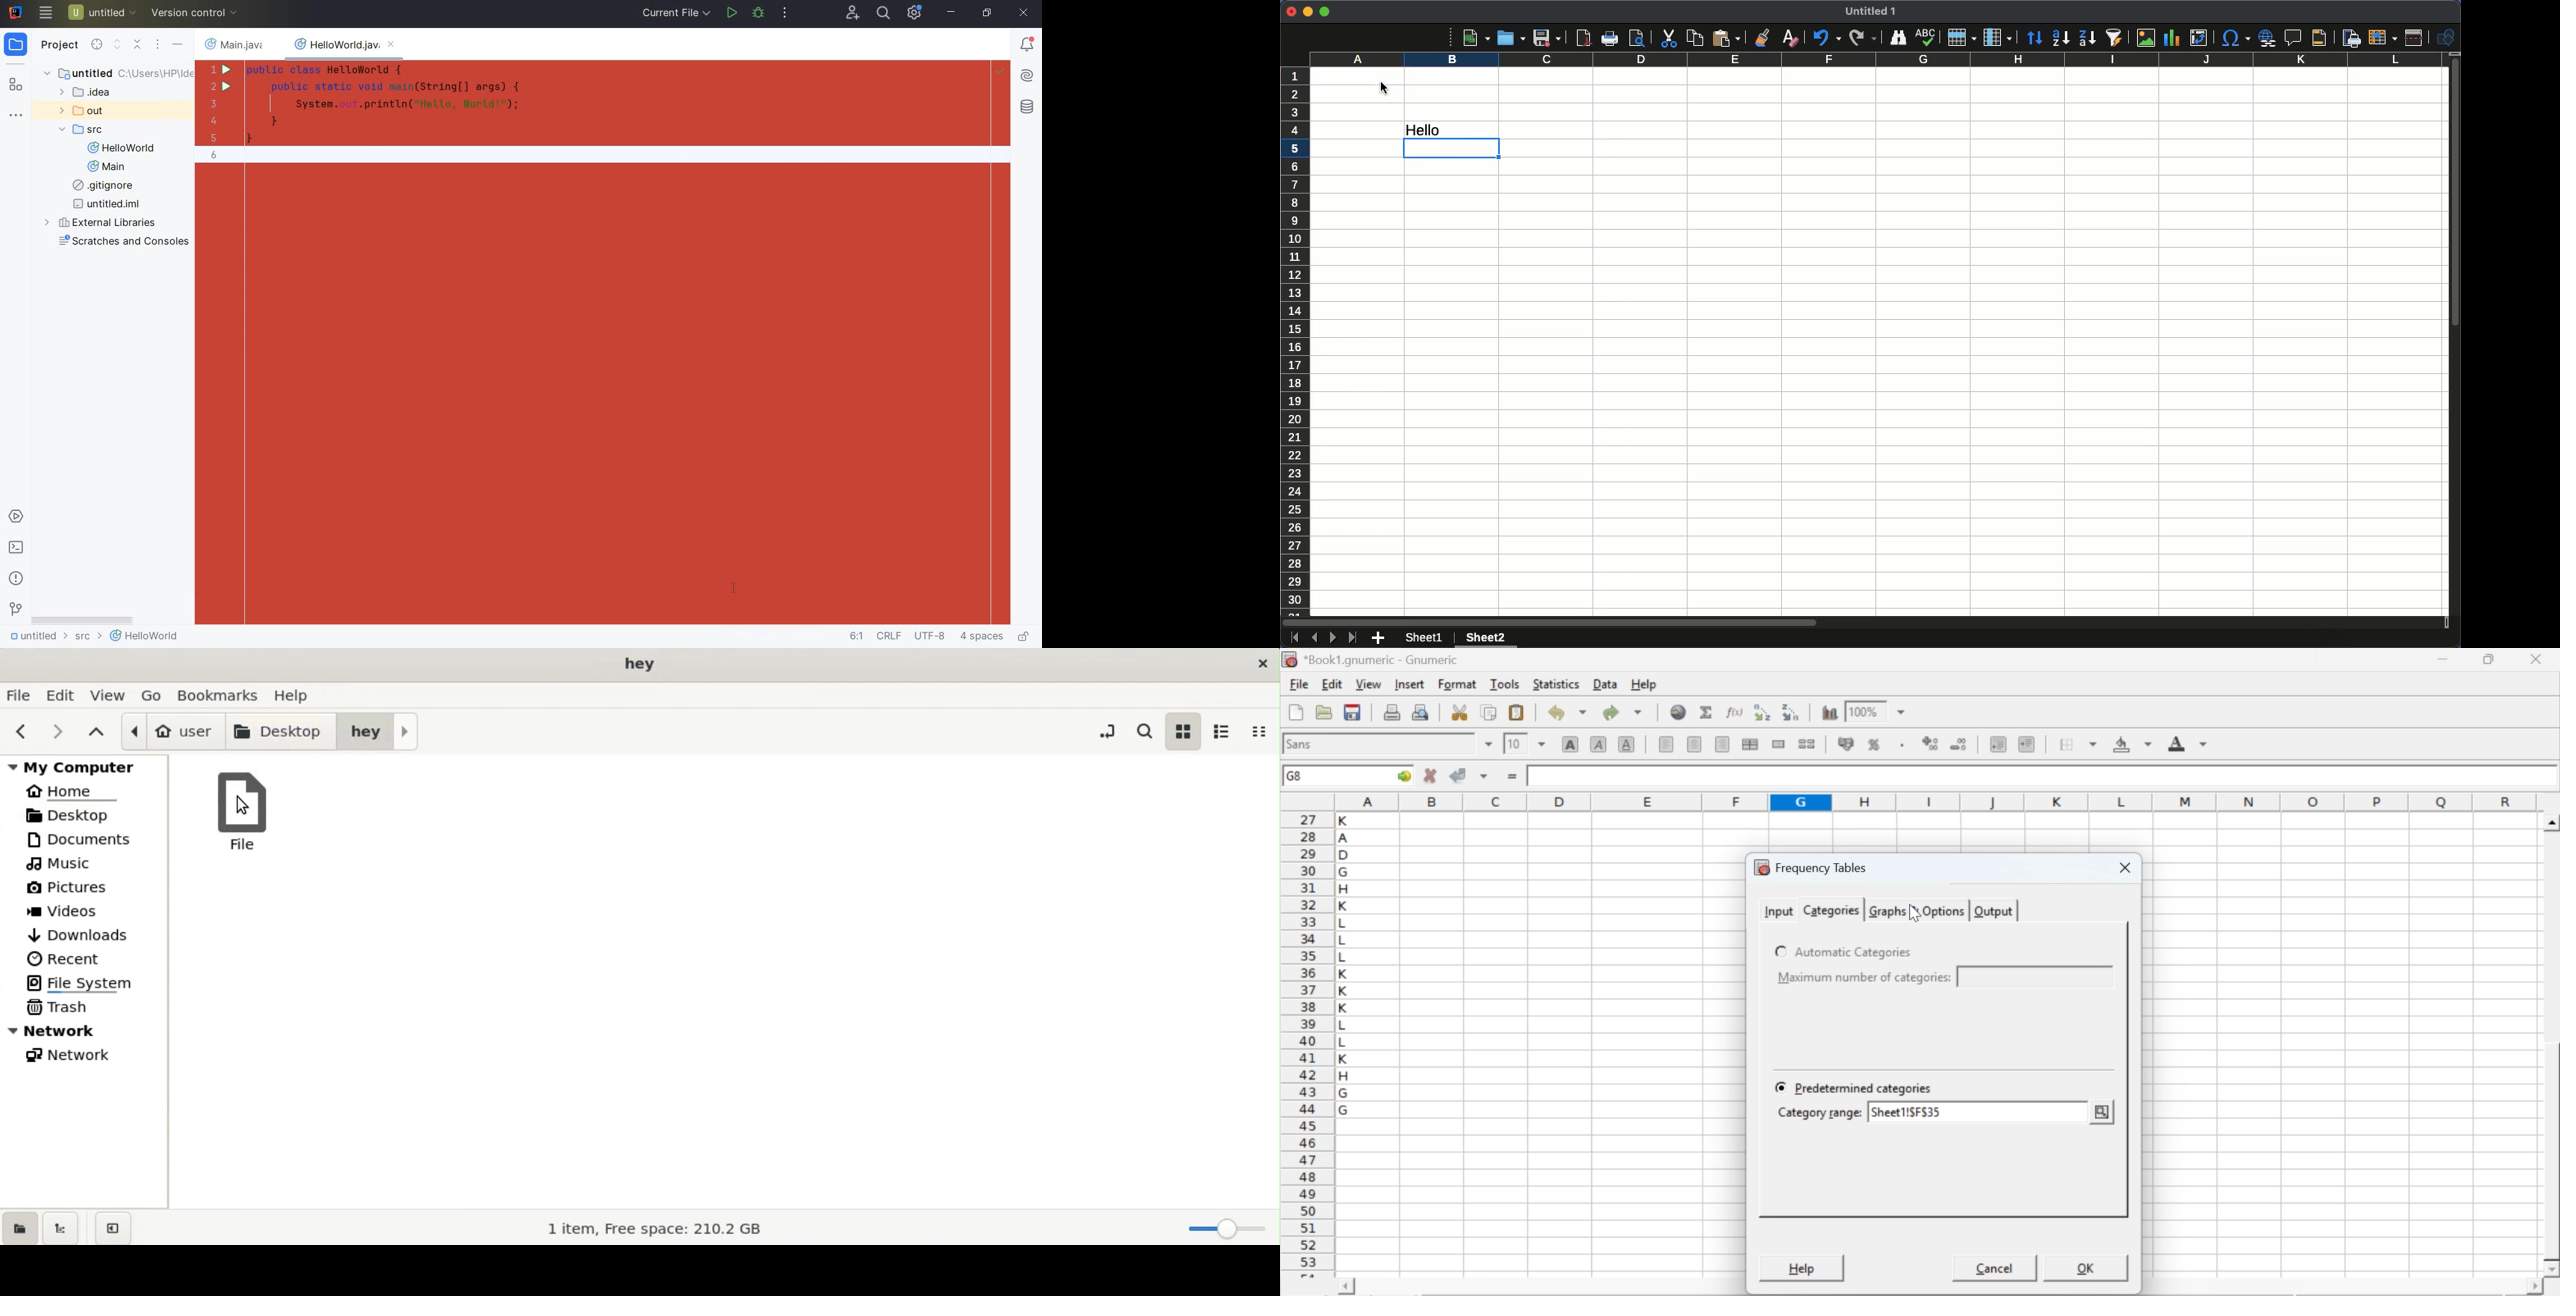  I want to click on underline, so click(1627, 743).